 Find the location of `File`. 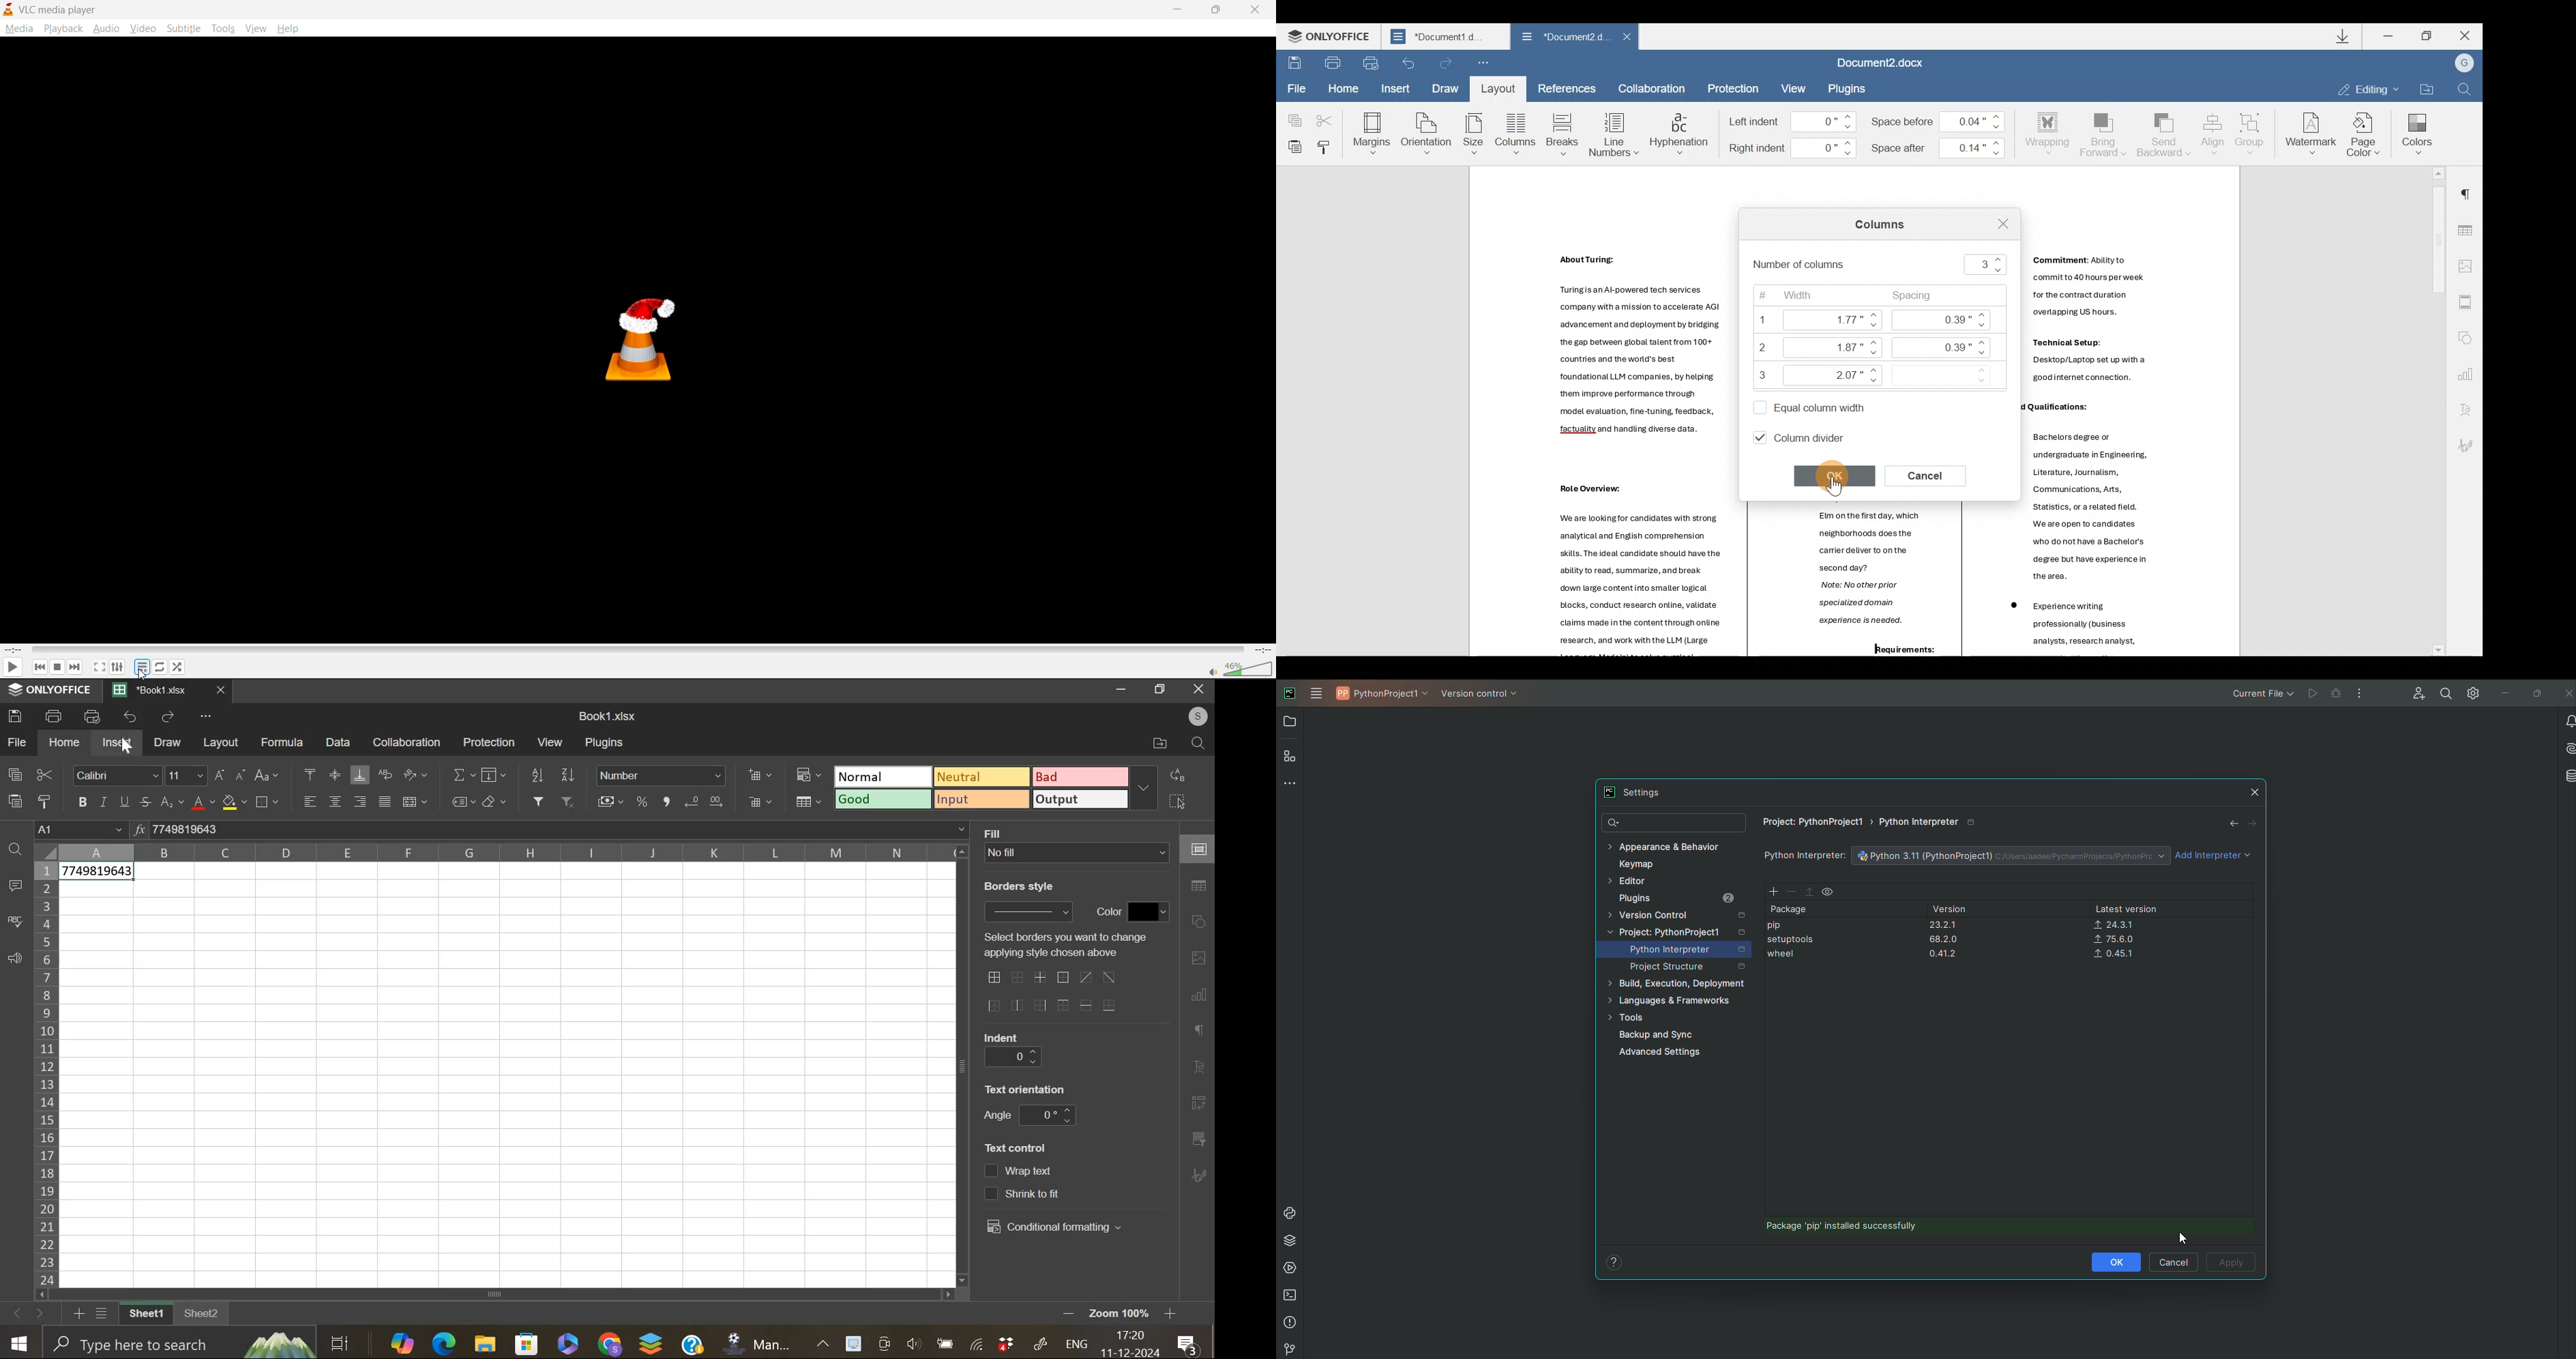

File is located at coordinates (1294, 87).